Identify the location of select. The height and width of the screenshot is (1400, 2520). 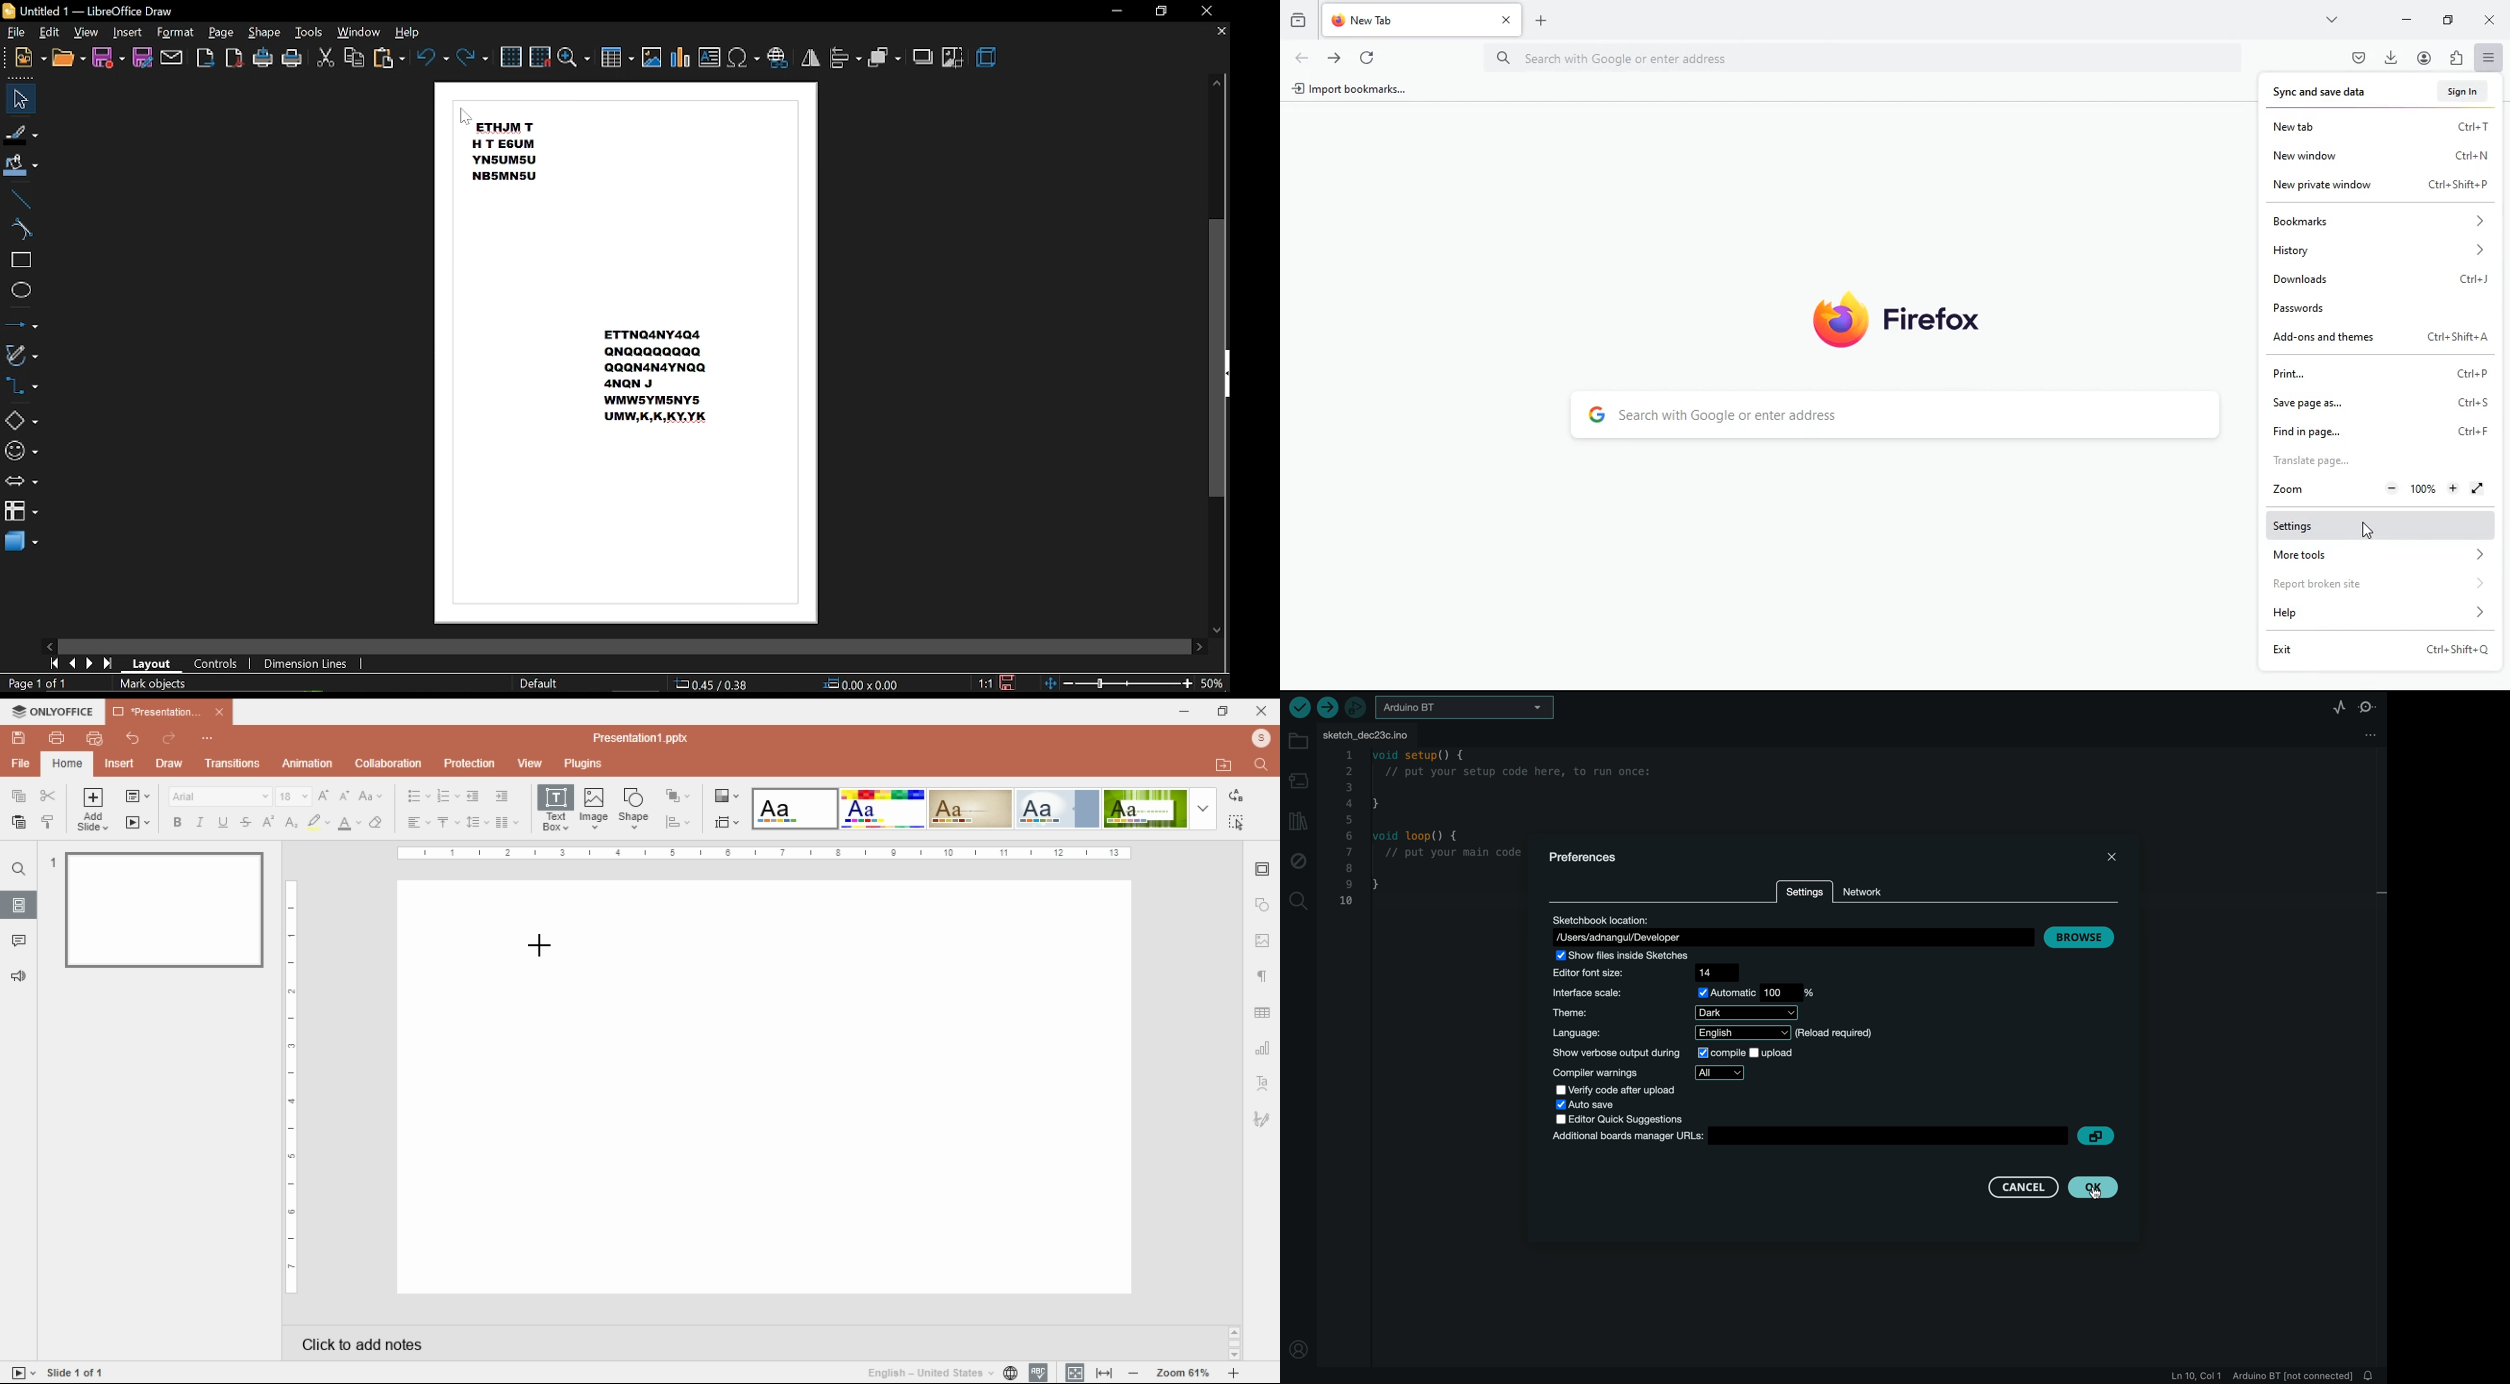
(20, 99).